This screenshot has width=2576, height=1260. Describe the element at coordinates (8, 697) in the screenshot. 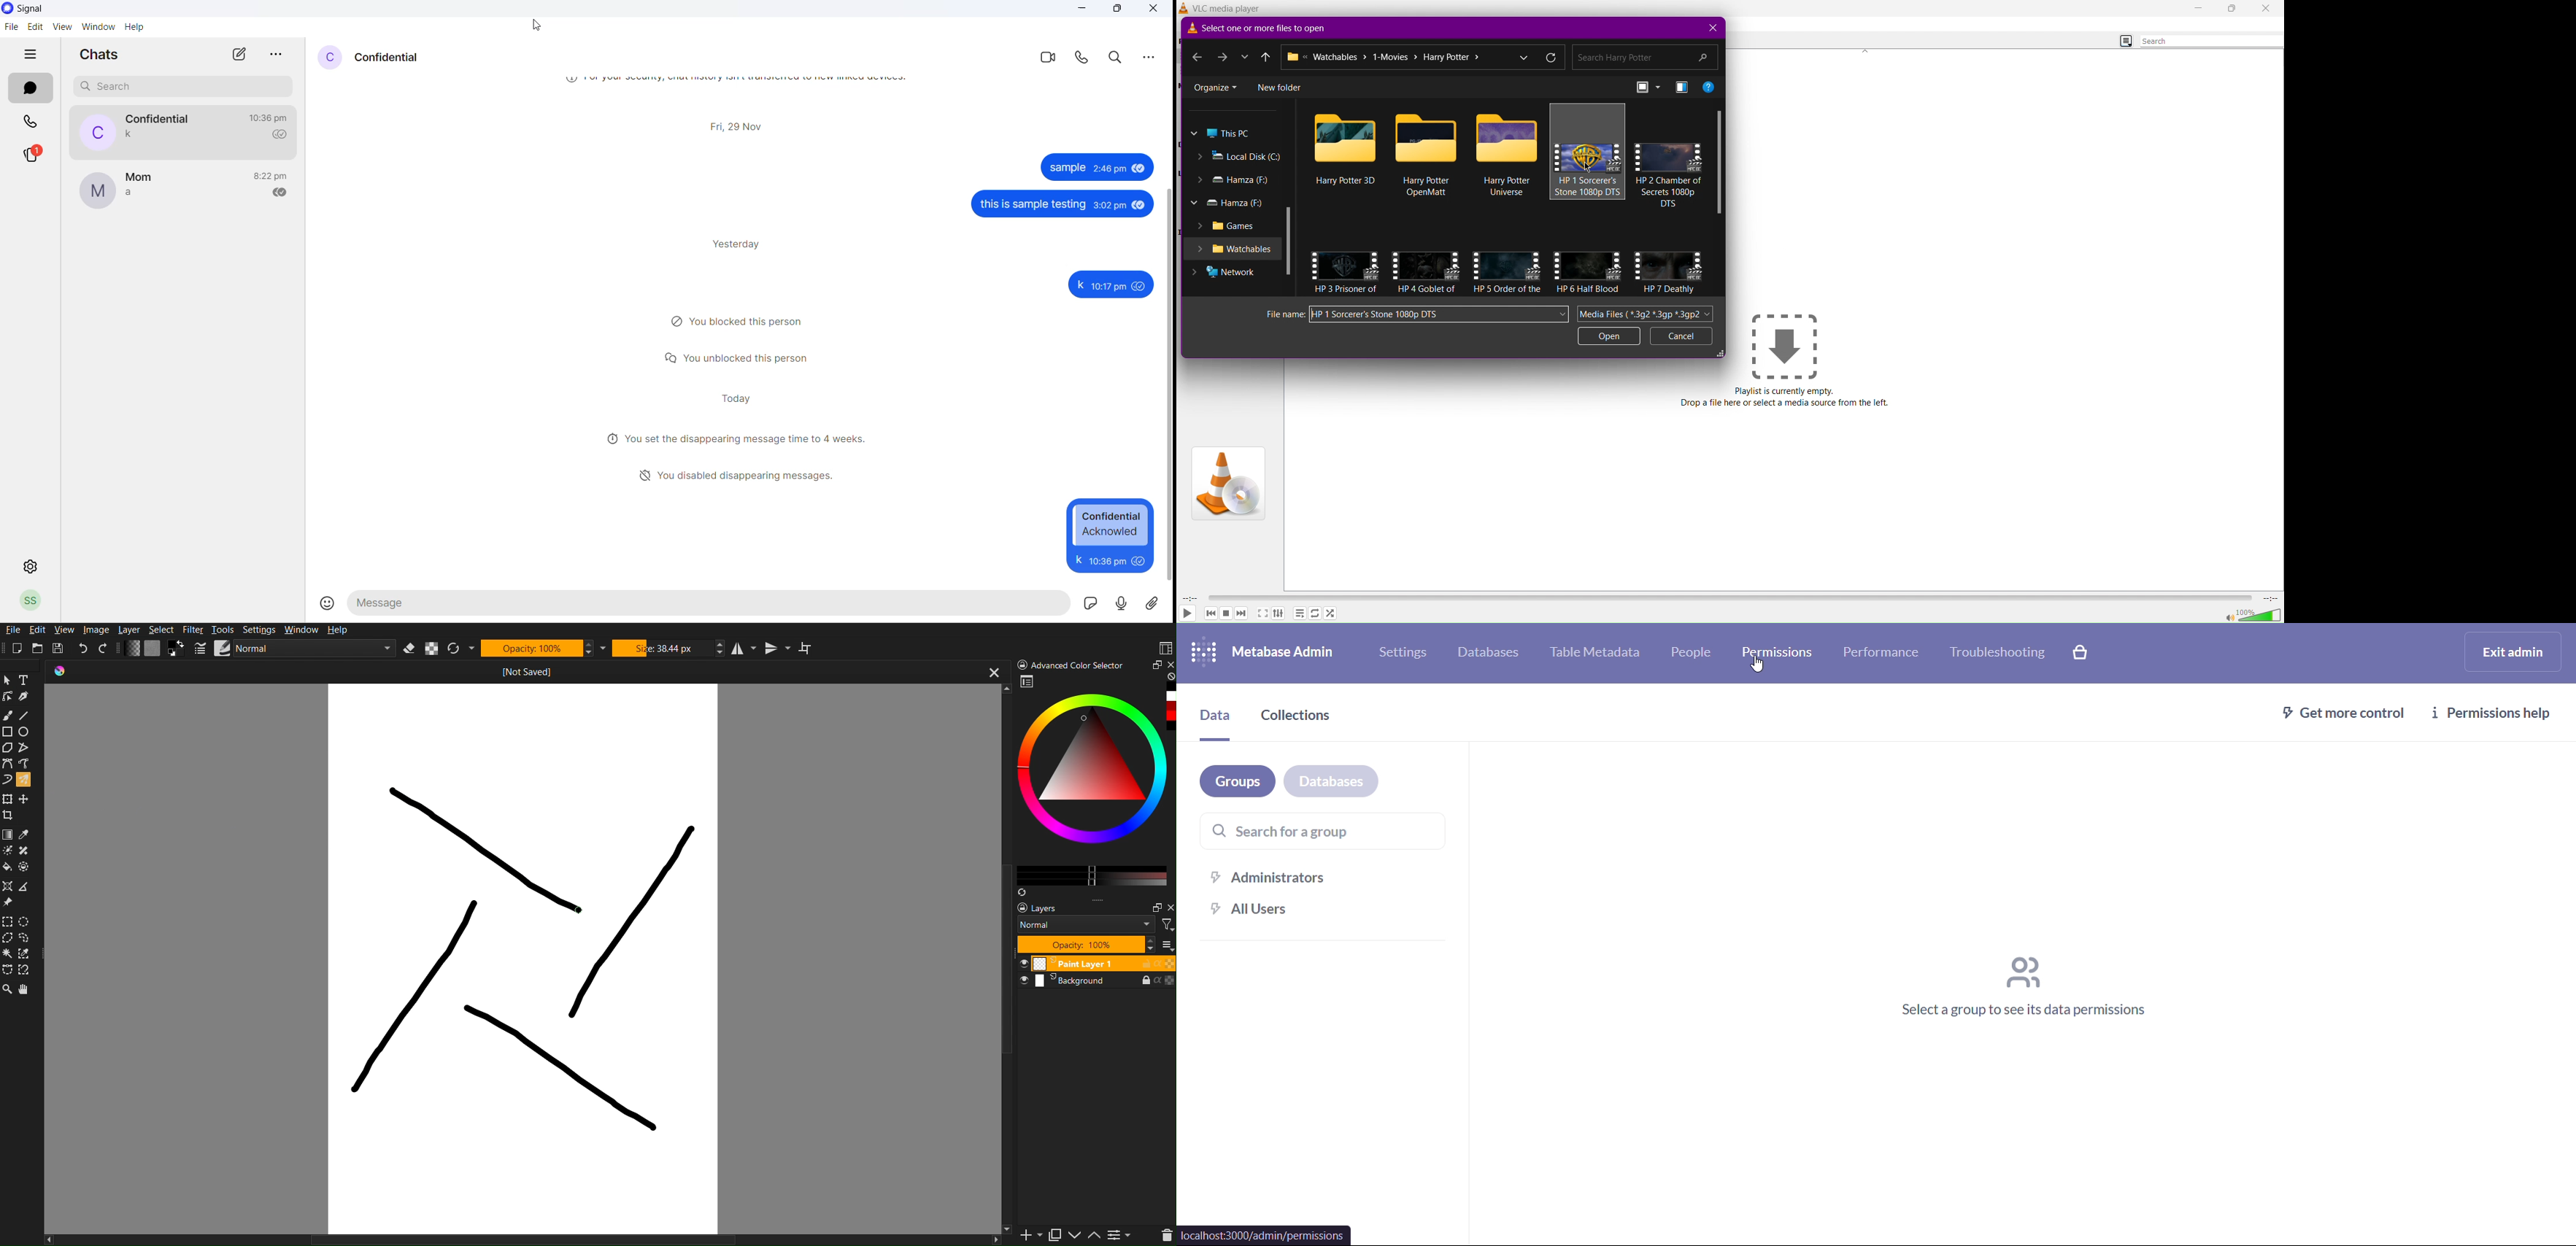

I see `Linework` at that location.